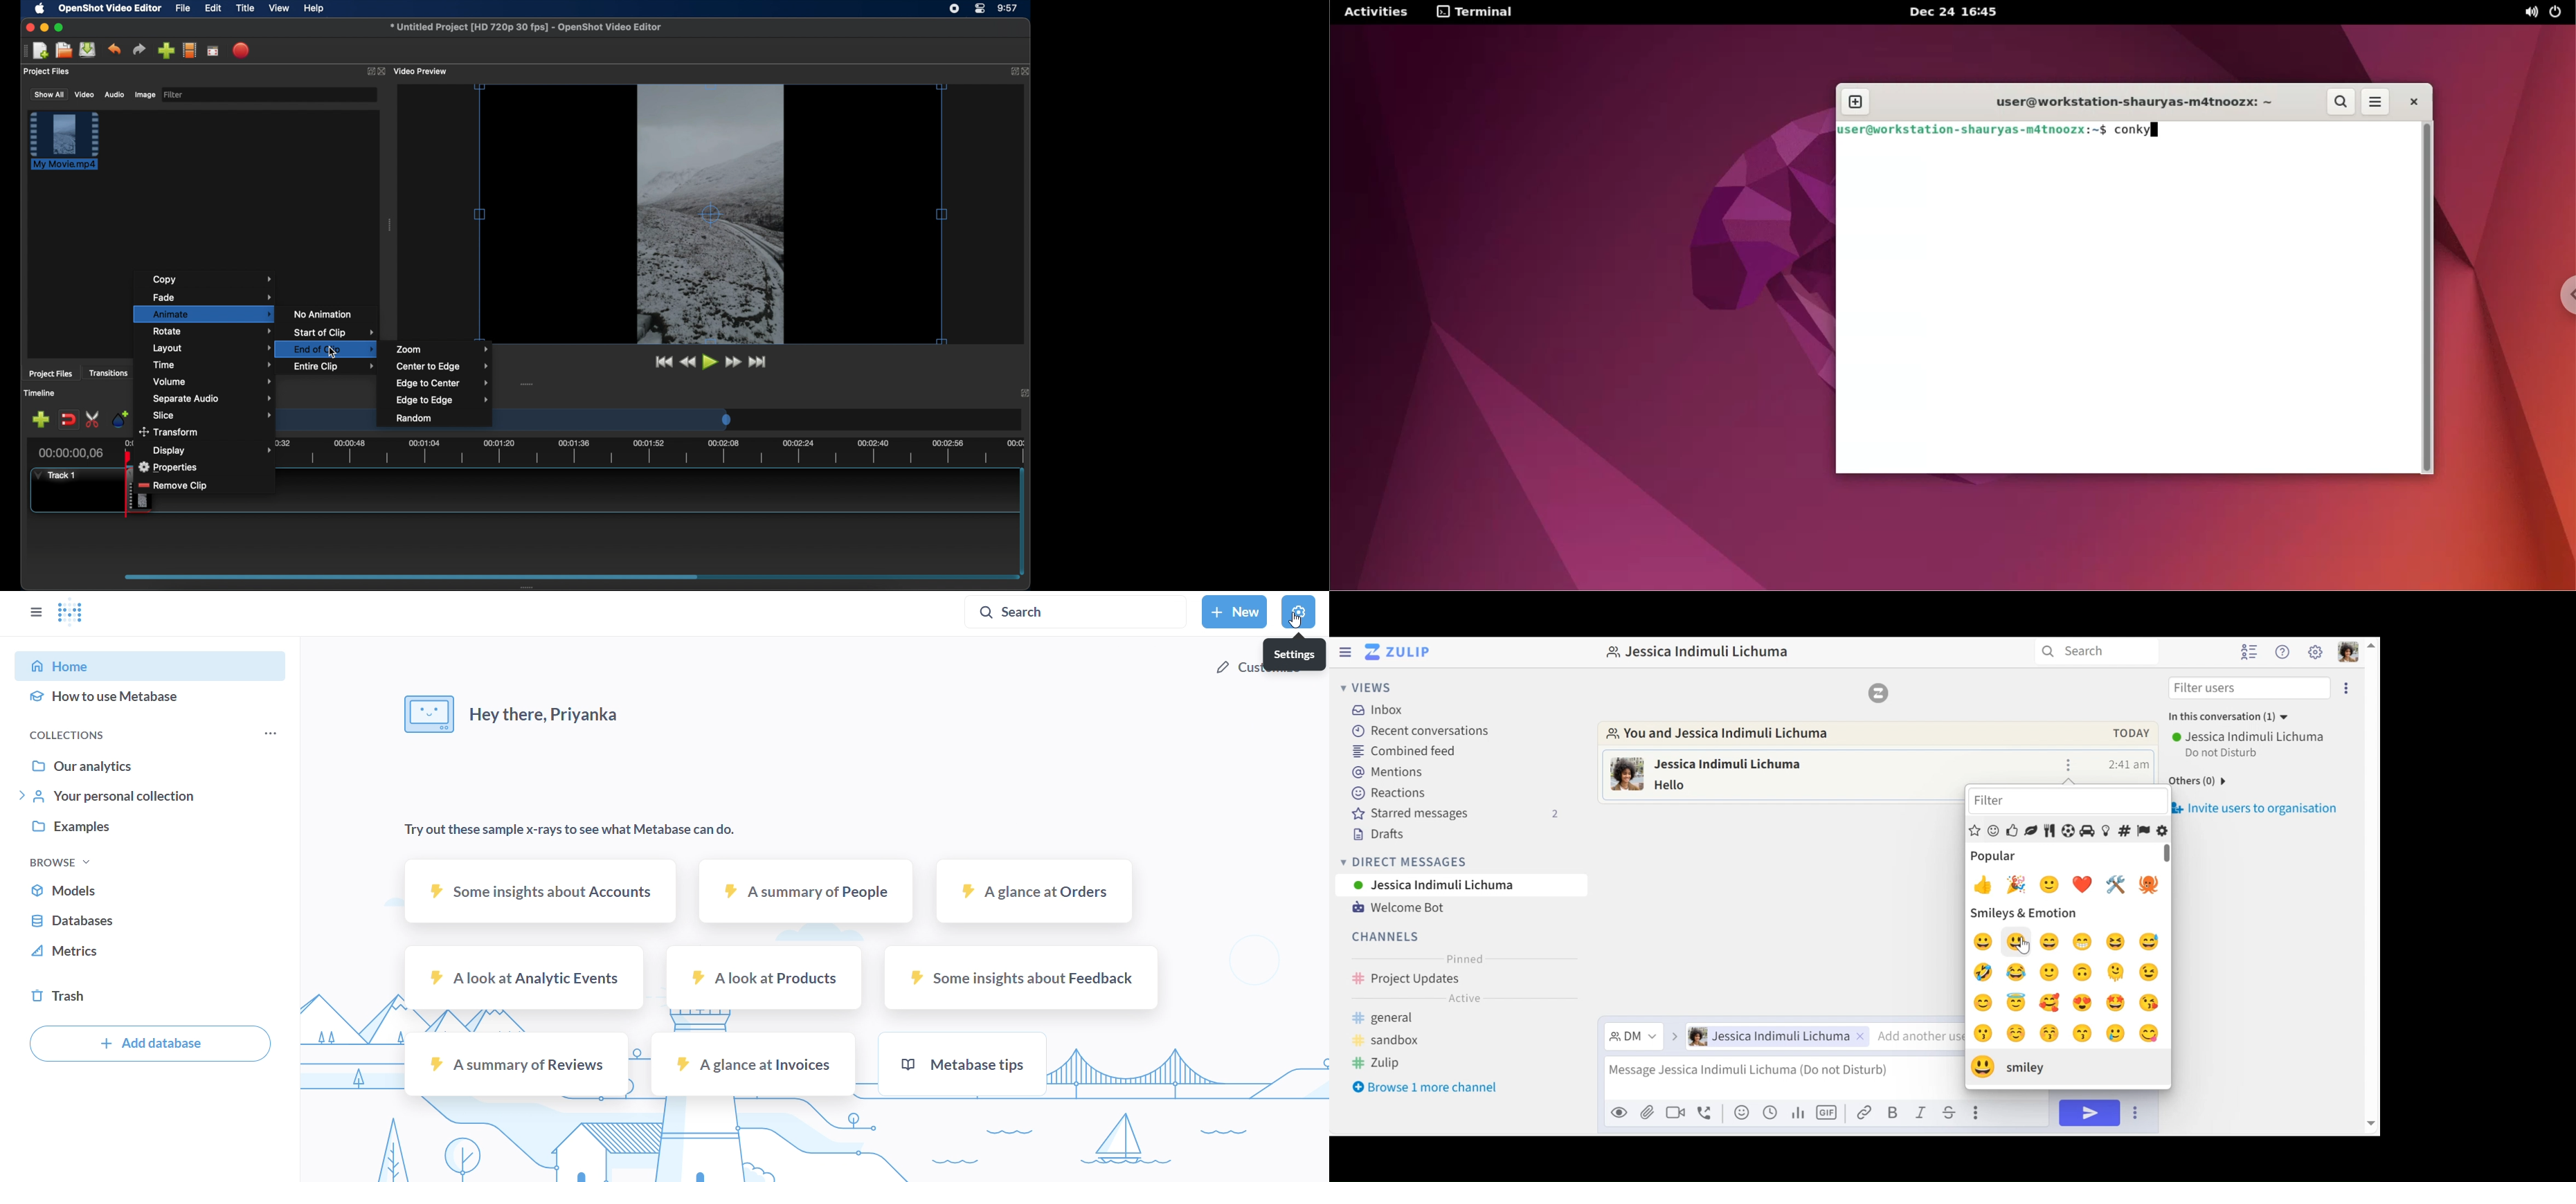 The height and width of the screenshot is (1204, 2576). I want to click on general, so click(1401, 1018).